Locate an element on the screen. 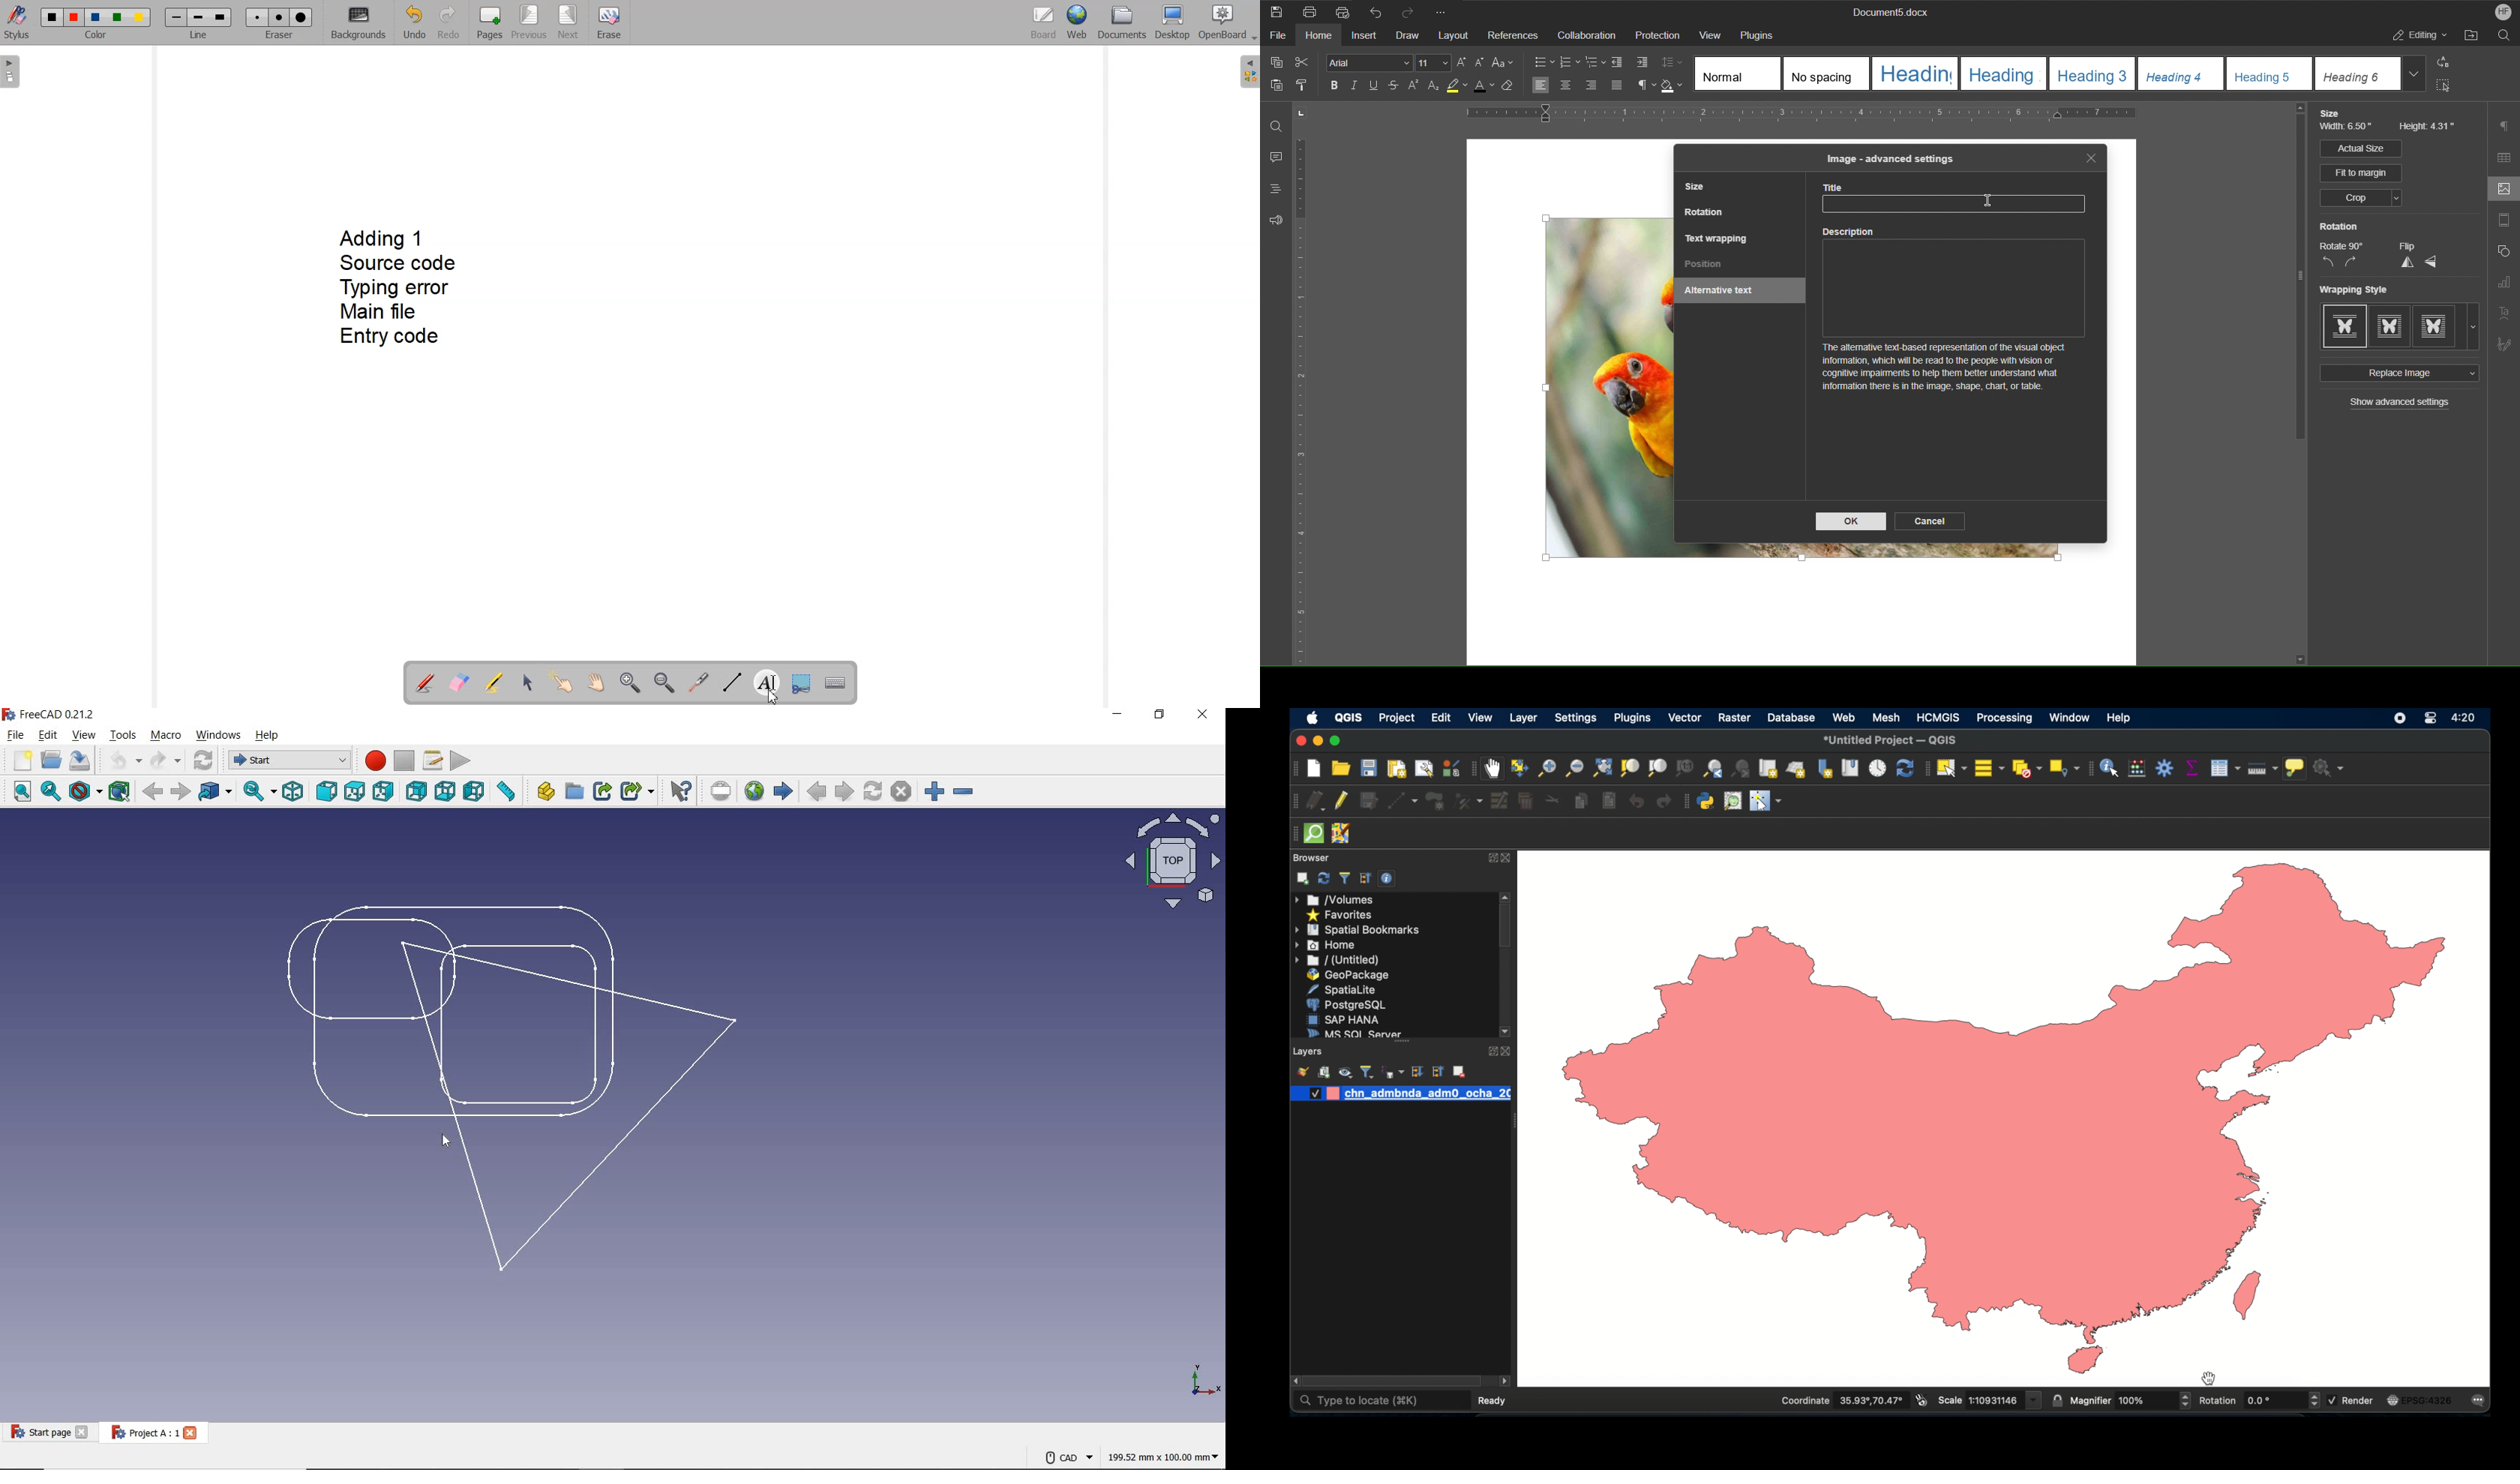  Home is located at coordinates (1320, 37).